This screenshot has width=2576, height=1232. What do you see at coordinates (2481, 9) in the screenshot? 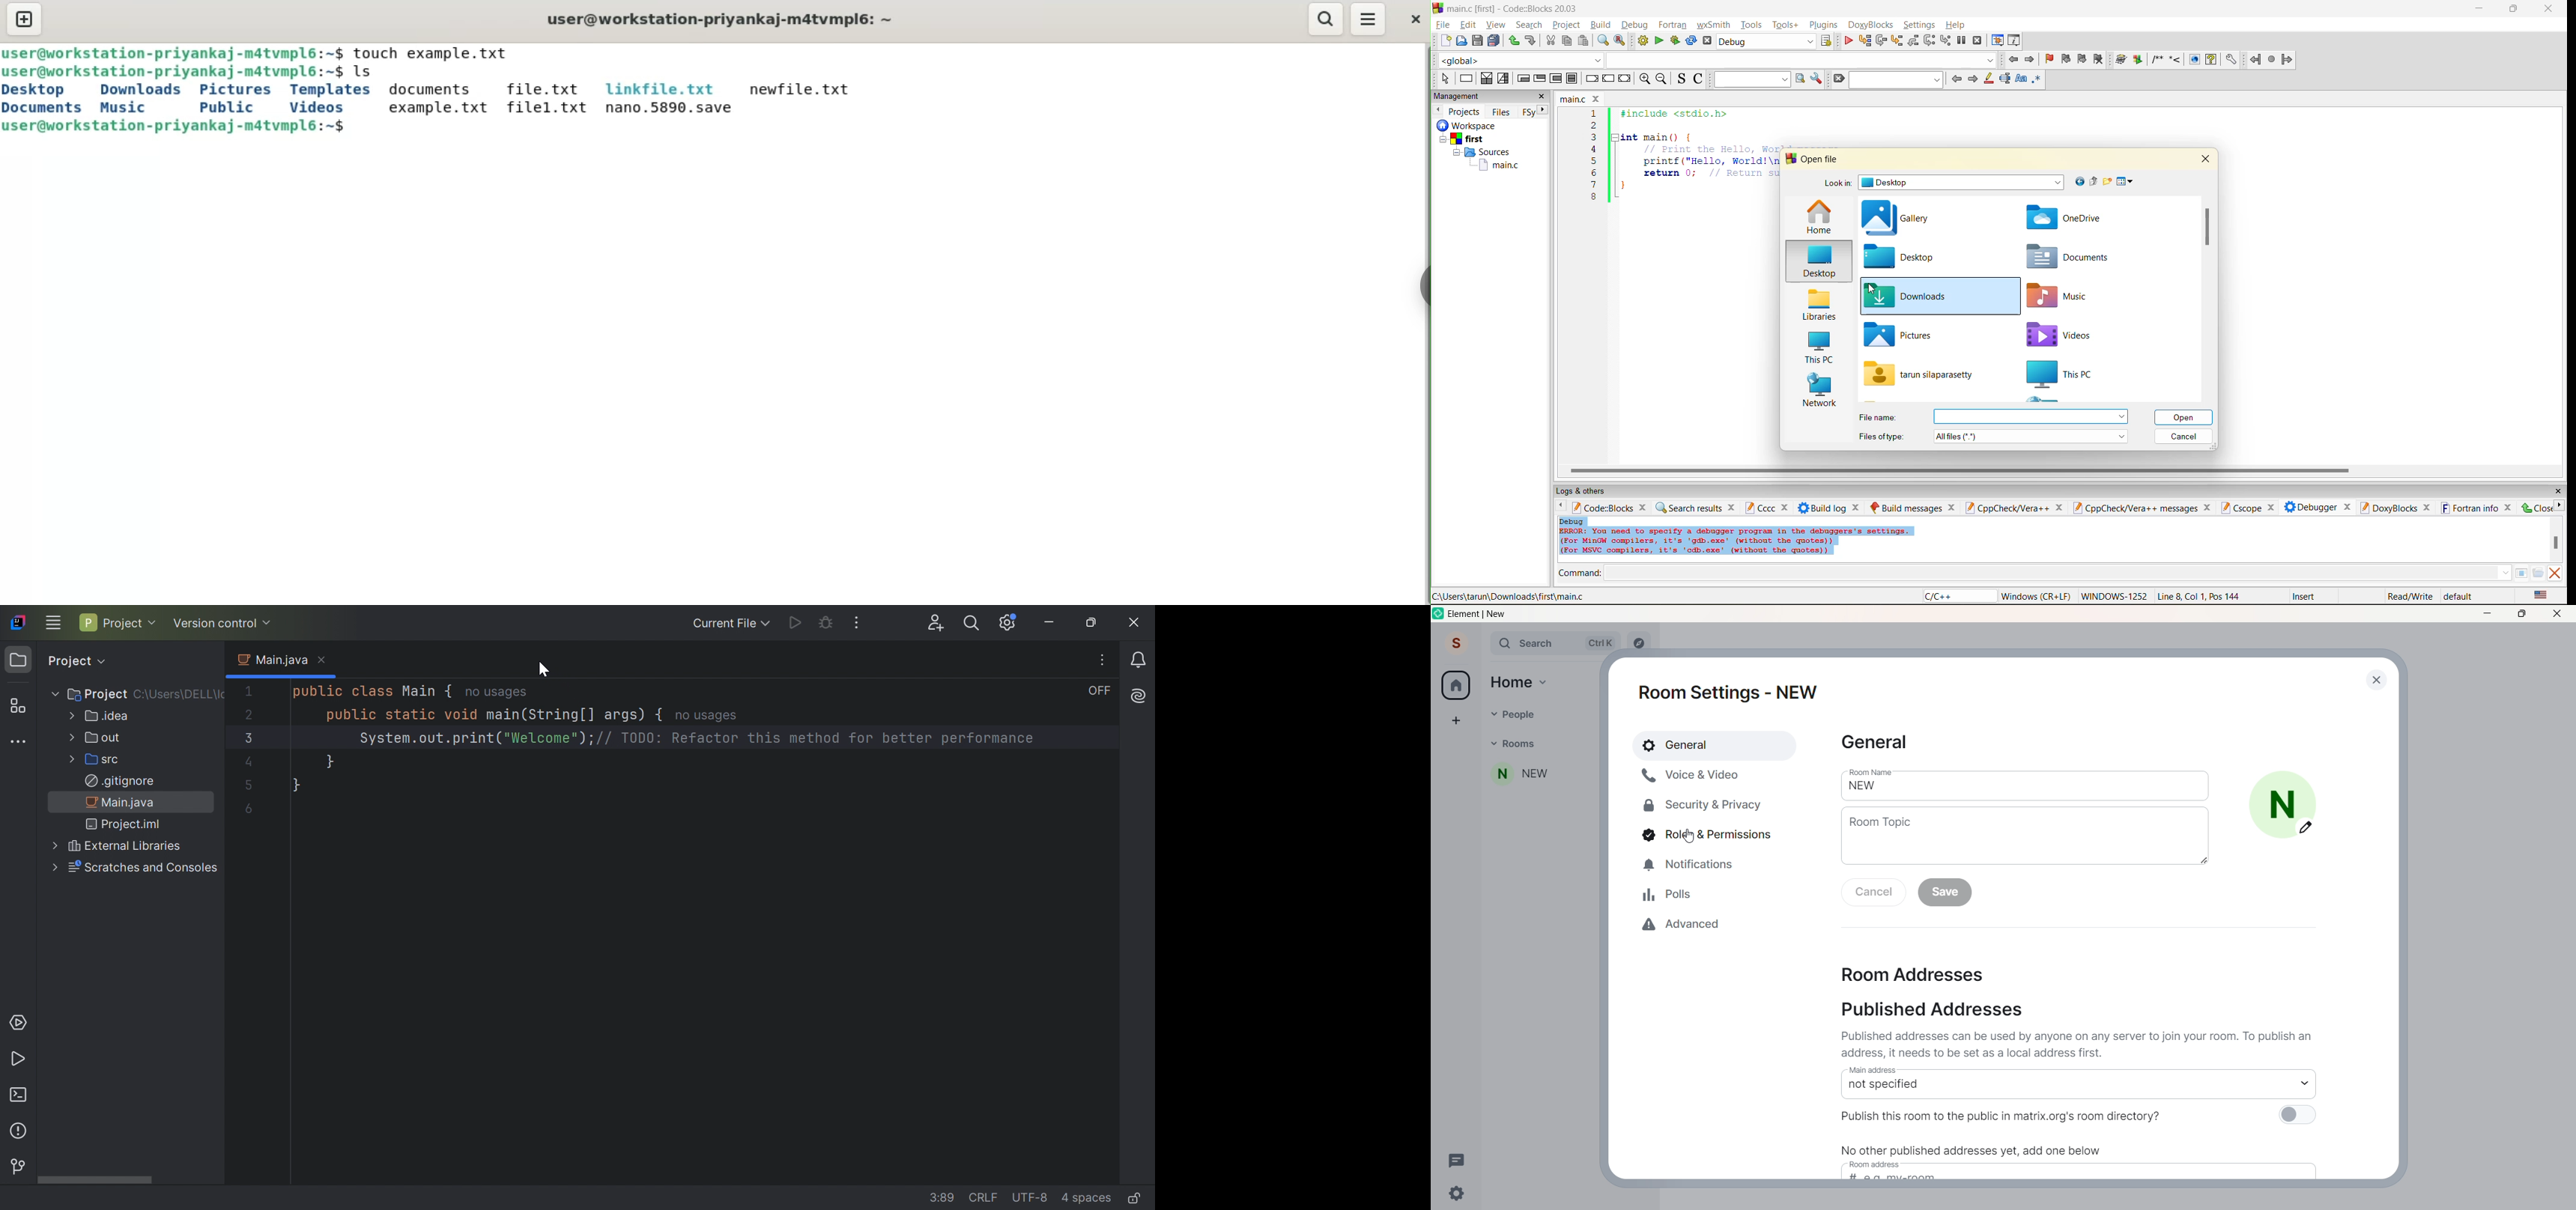
I see `minimize` at bounding box center [2481, 9].